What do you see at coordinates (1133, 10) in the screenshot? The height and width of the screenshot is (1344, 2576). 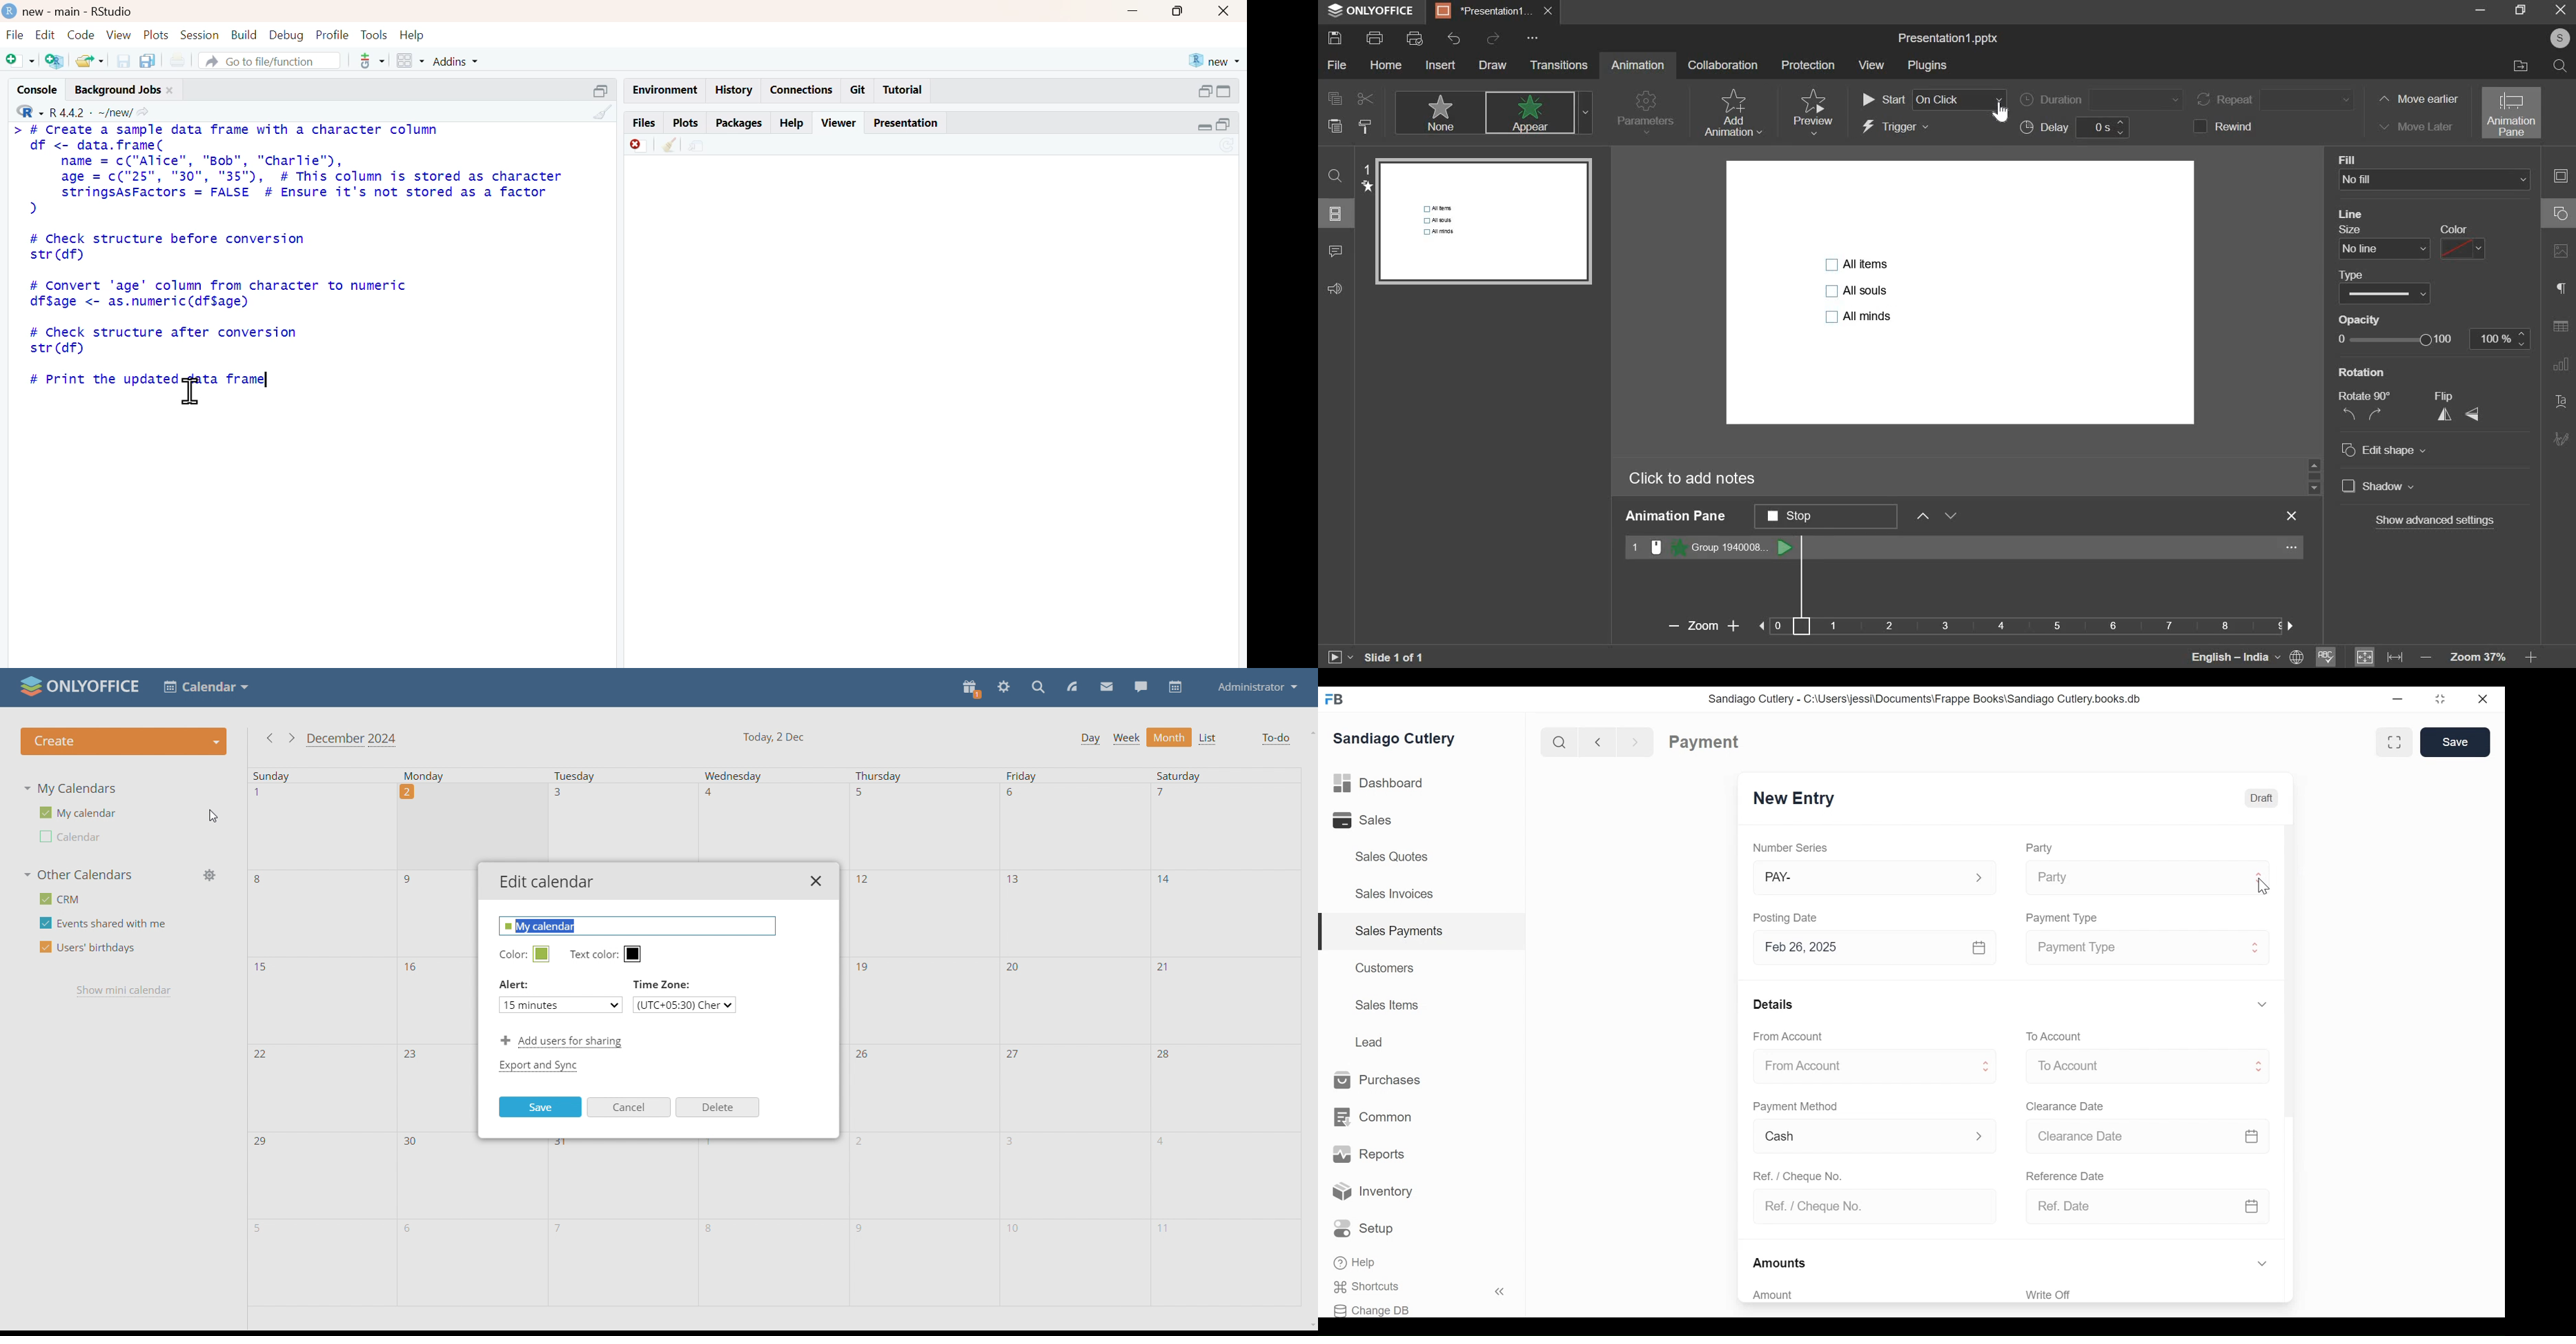 I see `Minimise` at bounding box center [1133, 10].